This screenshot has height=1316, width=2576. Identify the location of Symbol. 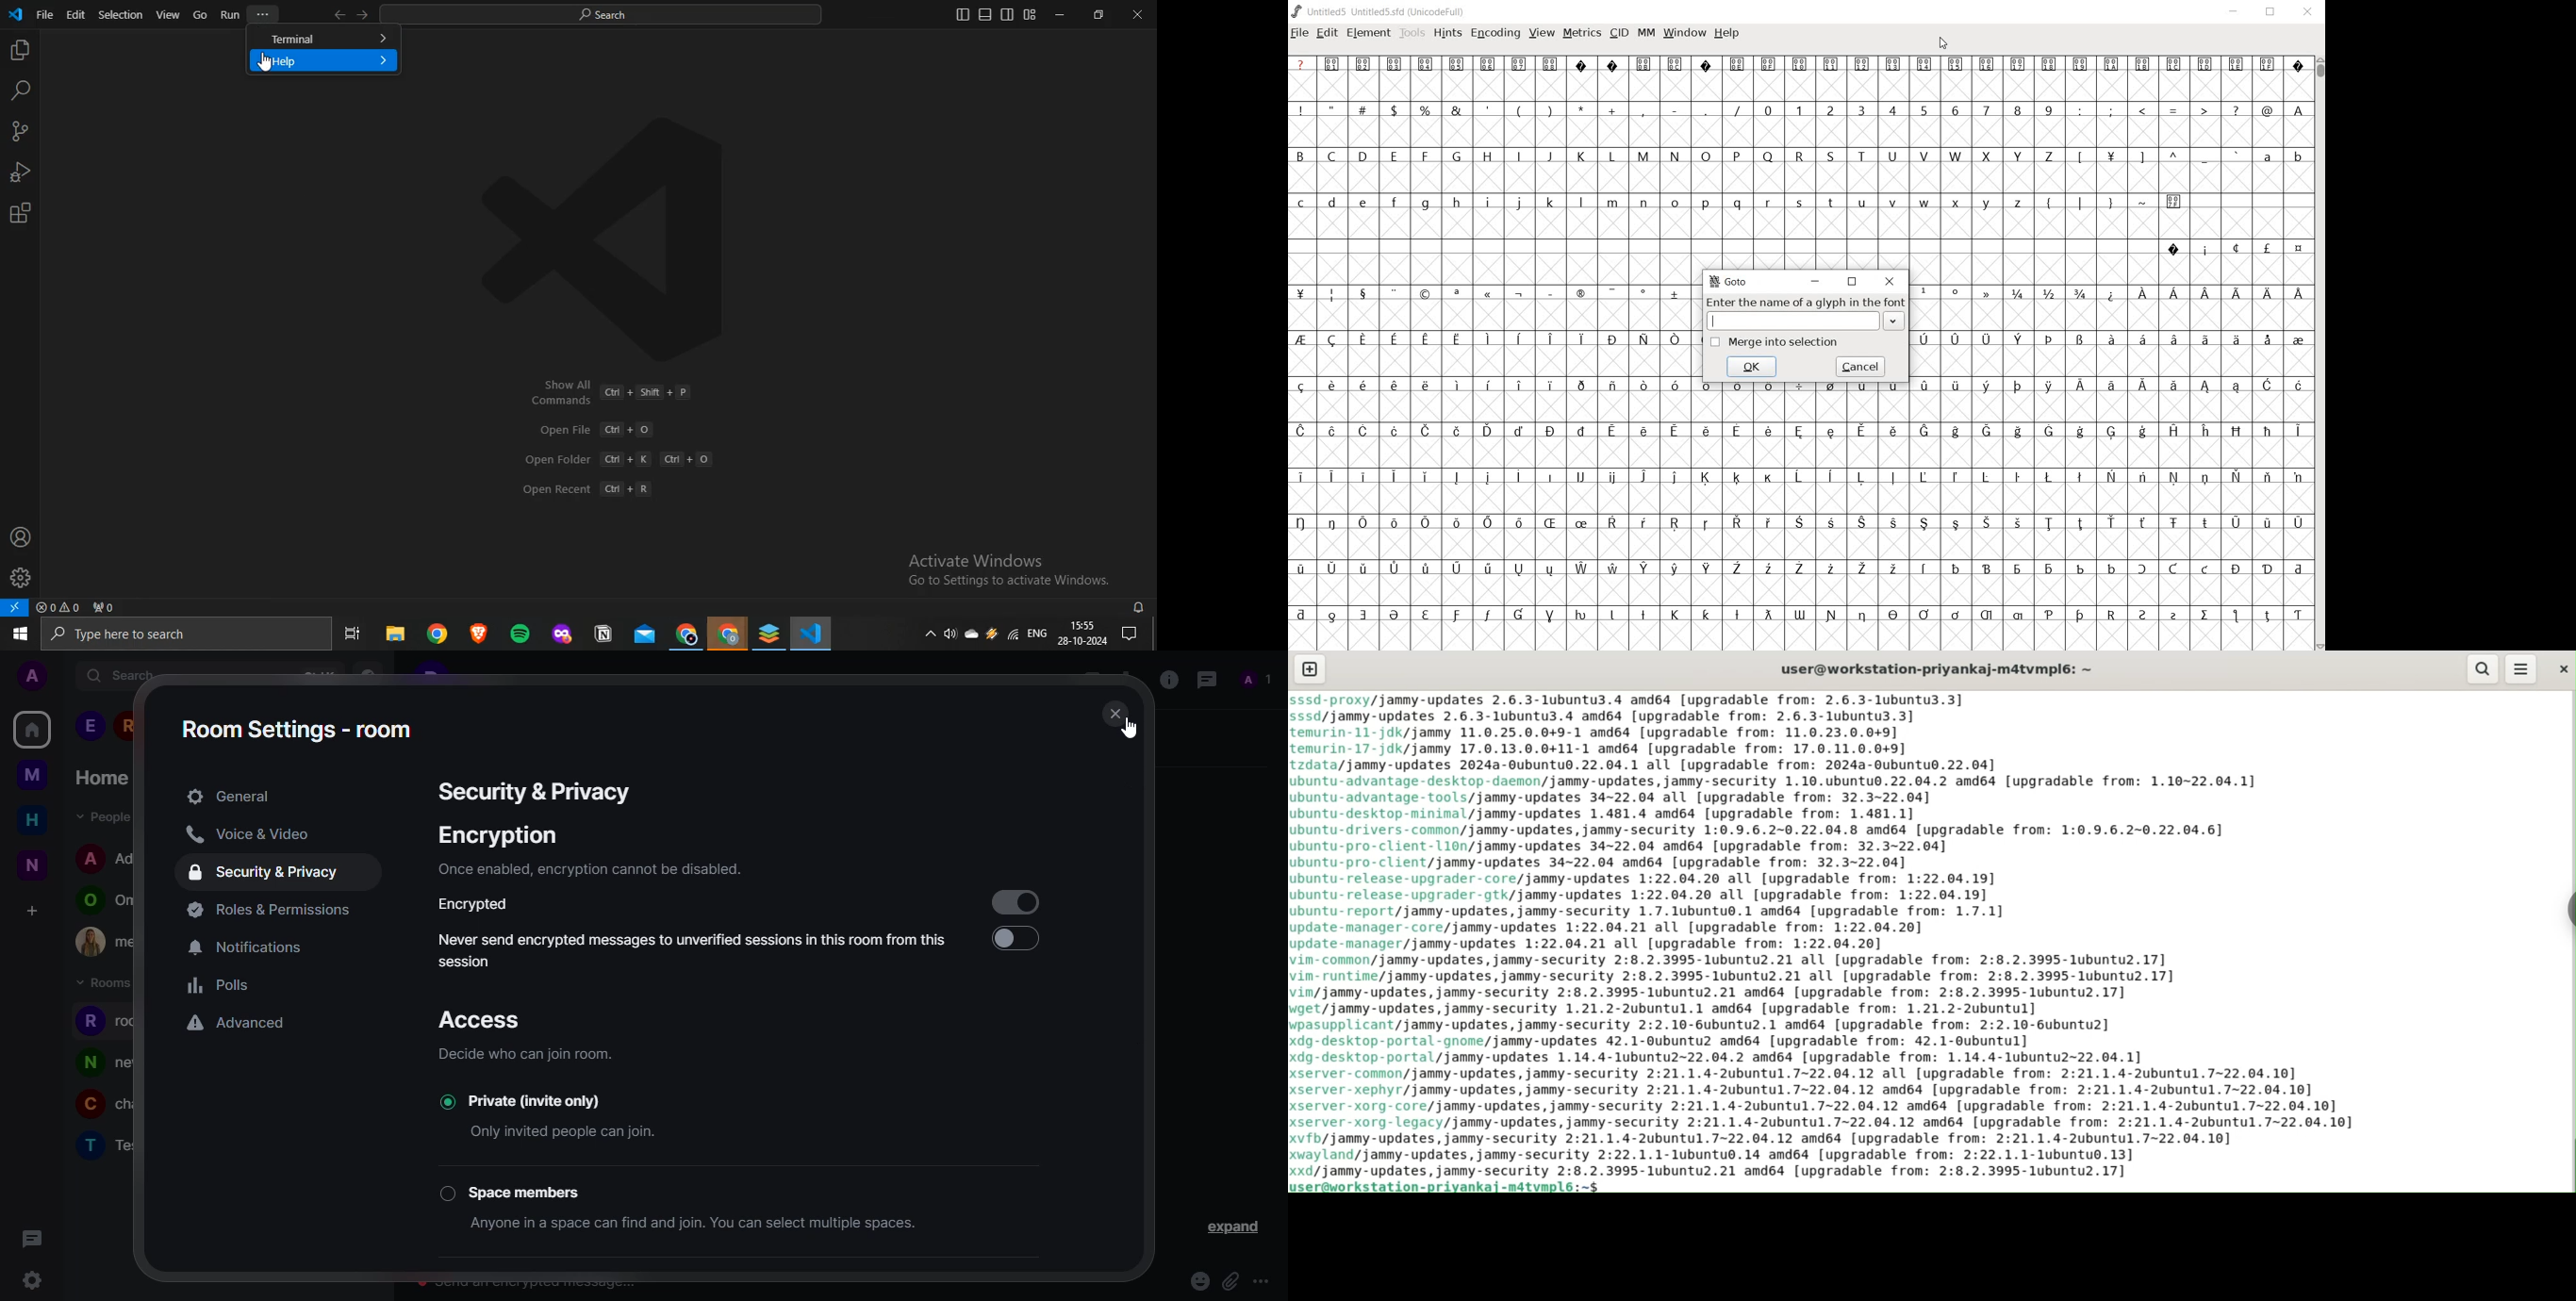
(2049, 386).